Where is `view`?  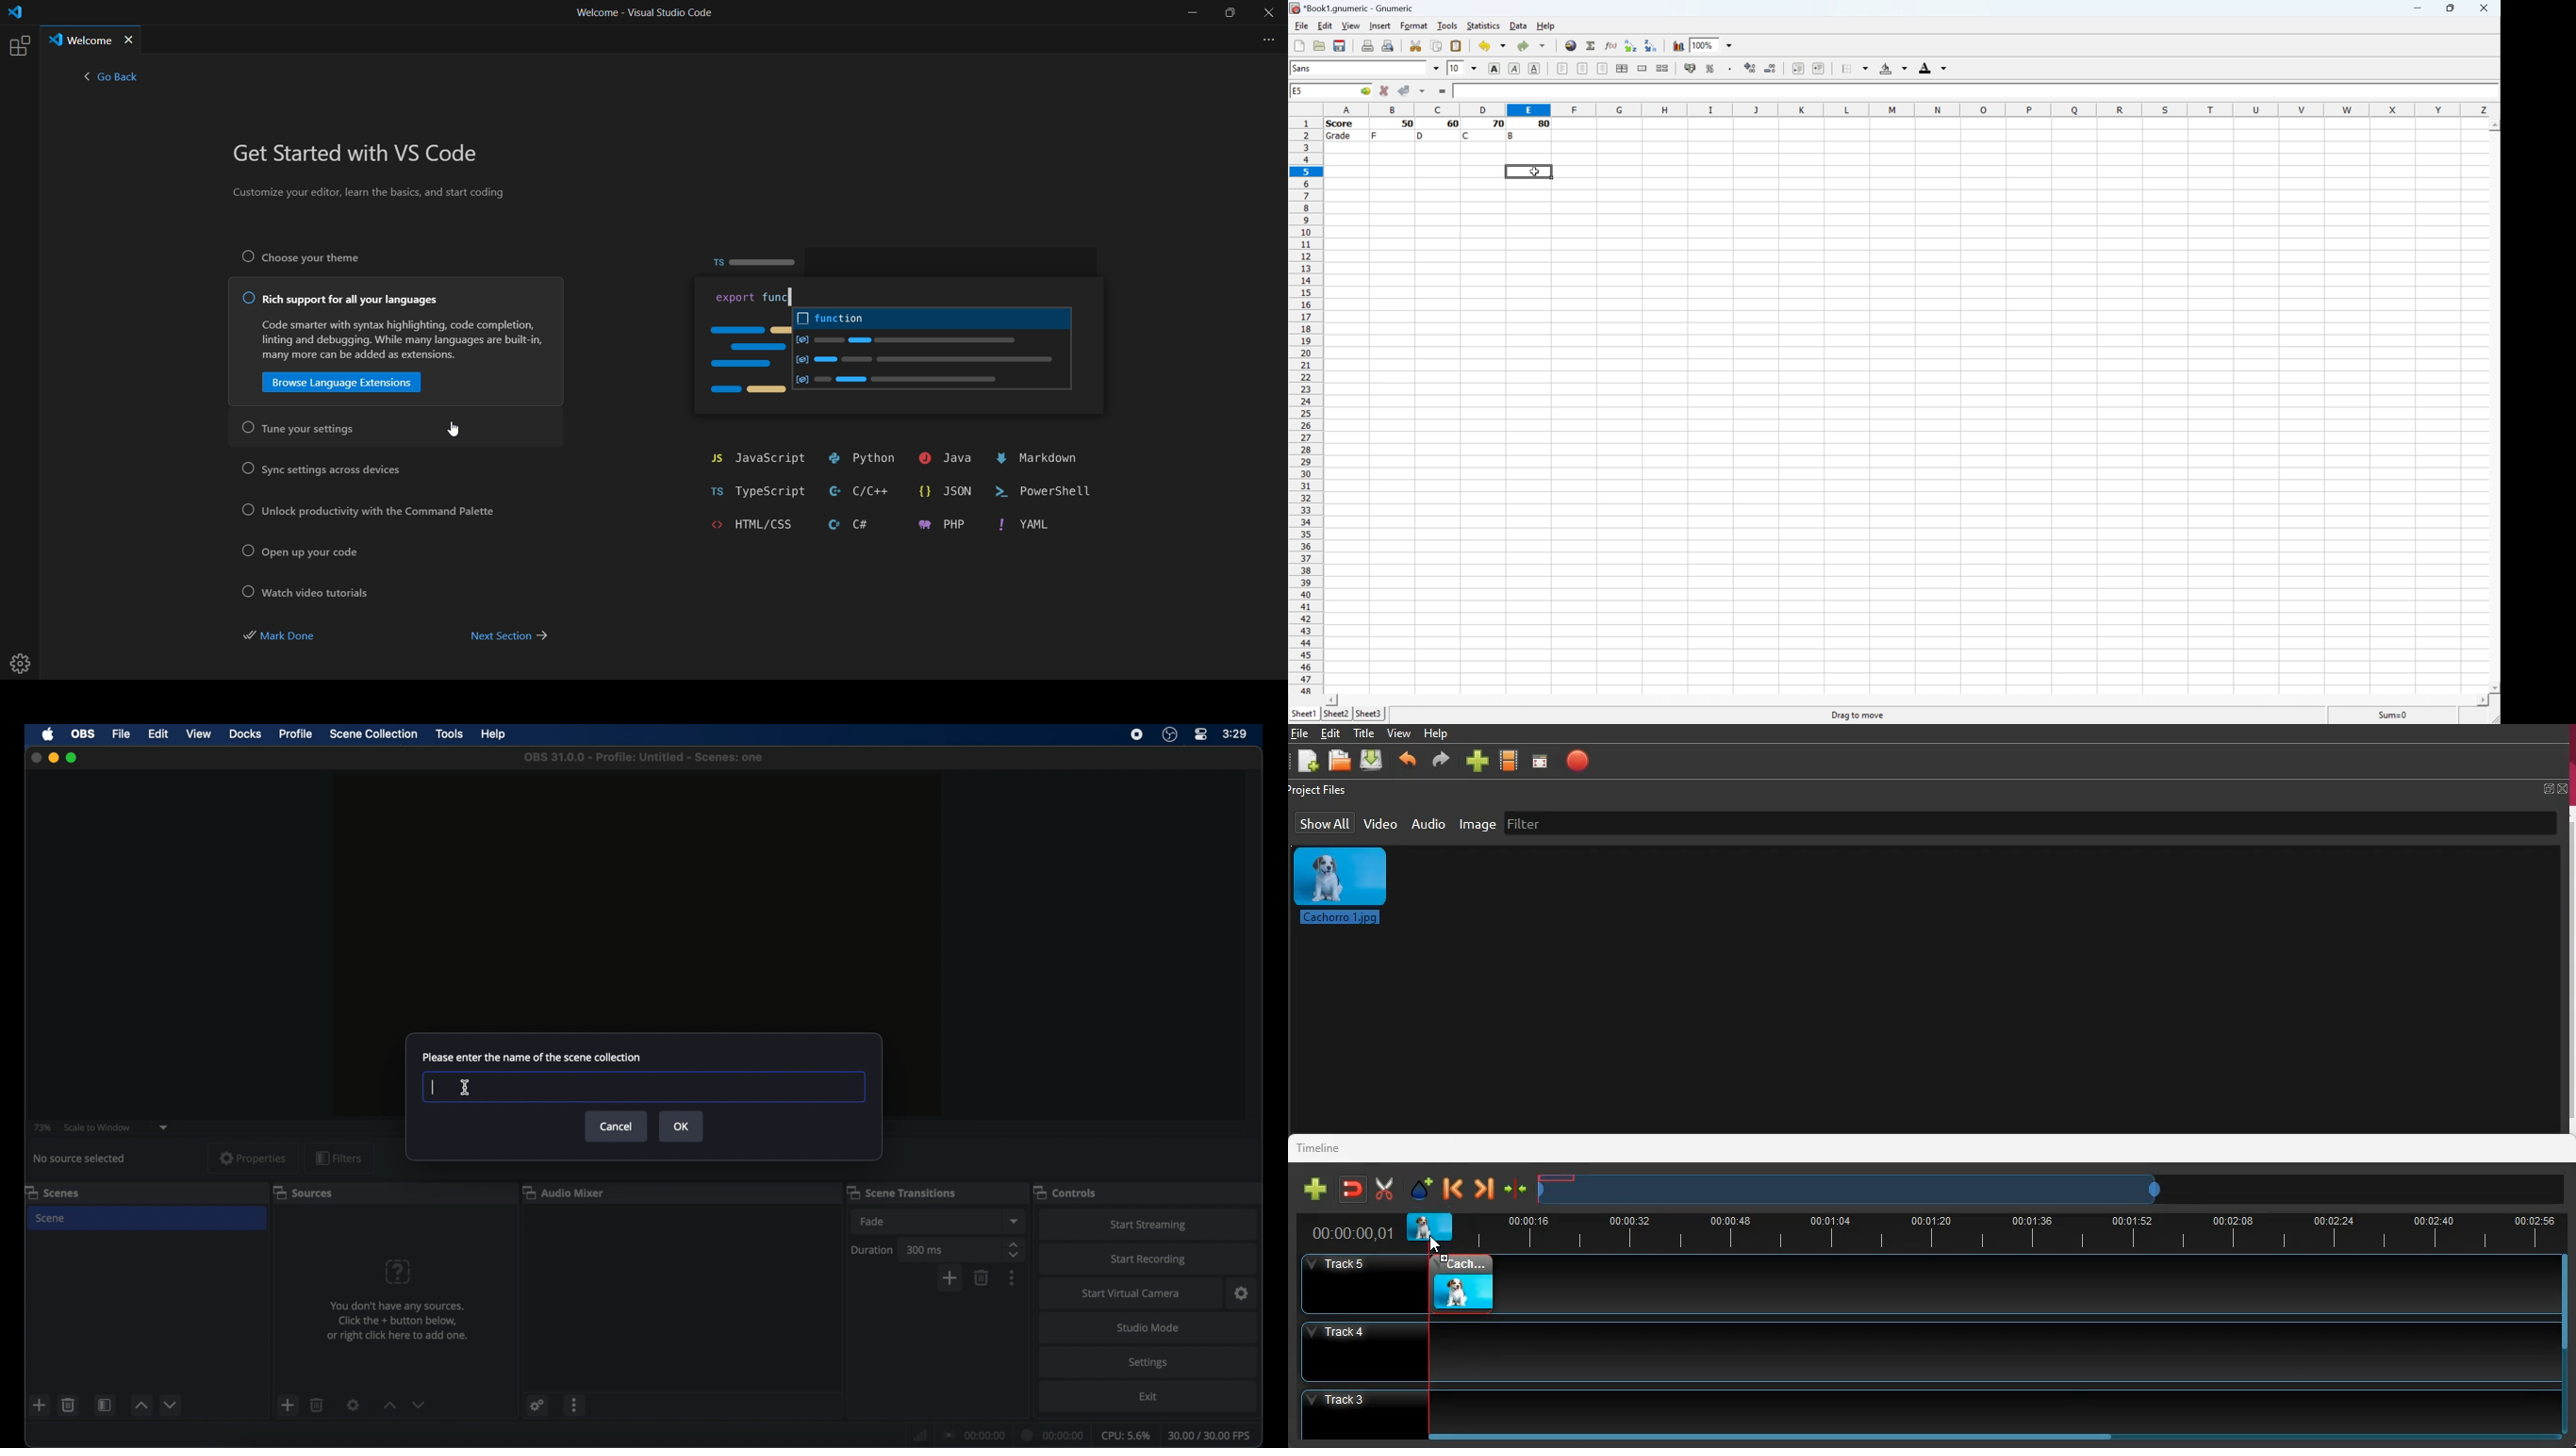 view is located at coordinates (1401, 734).